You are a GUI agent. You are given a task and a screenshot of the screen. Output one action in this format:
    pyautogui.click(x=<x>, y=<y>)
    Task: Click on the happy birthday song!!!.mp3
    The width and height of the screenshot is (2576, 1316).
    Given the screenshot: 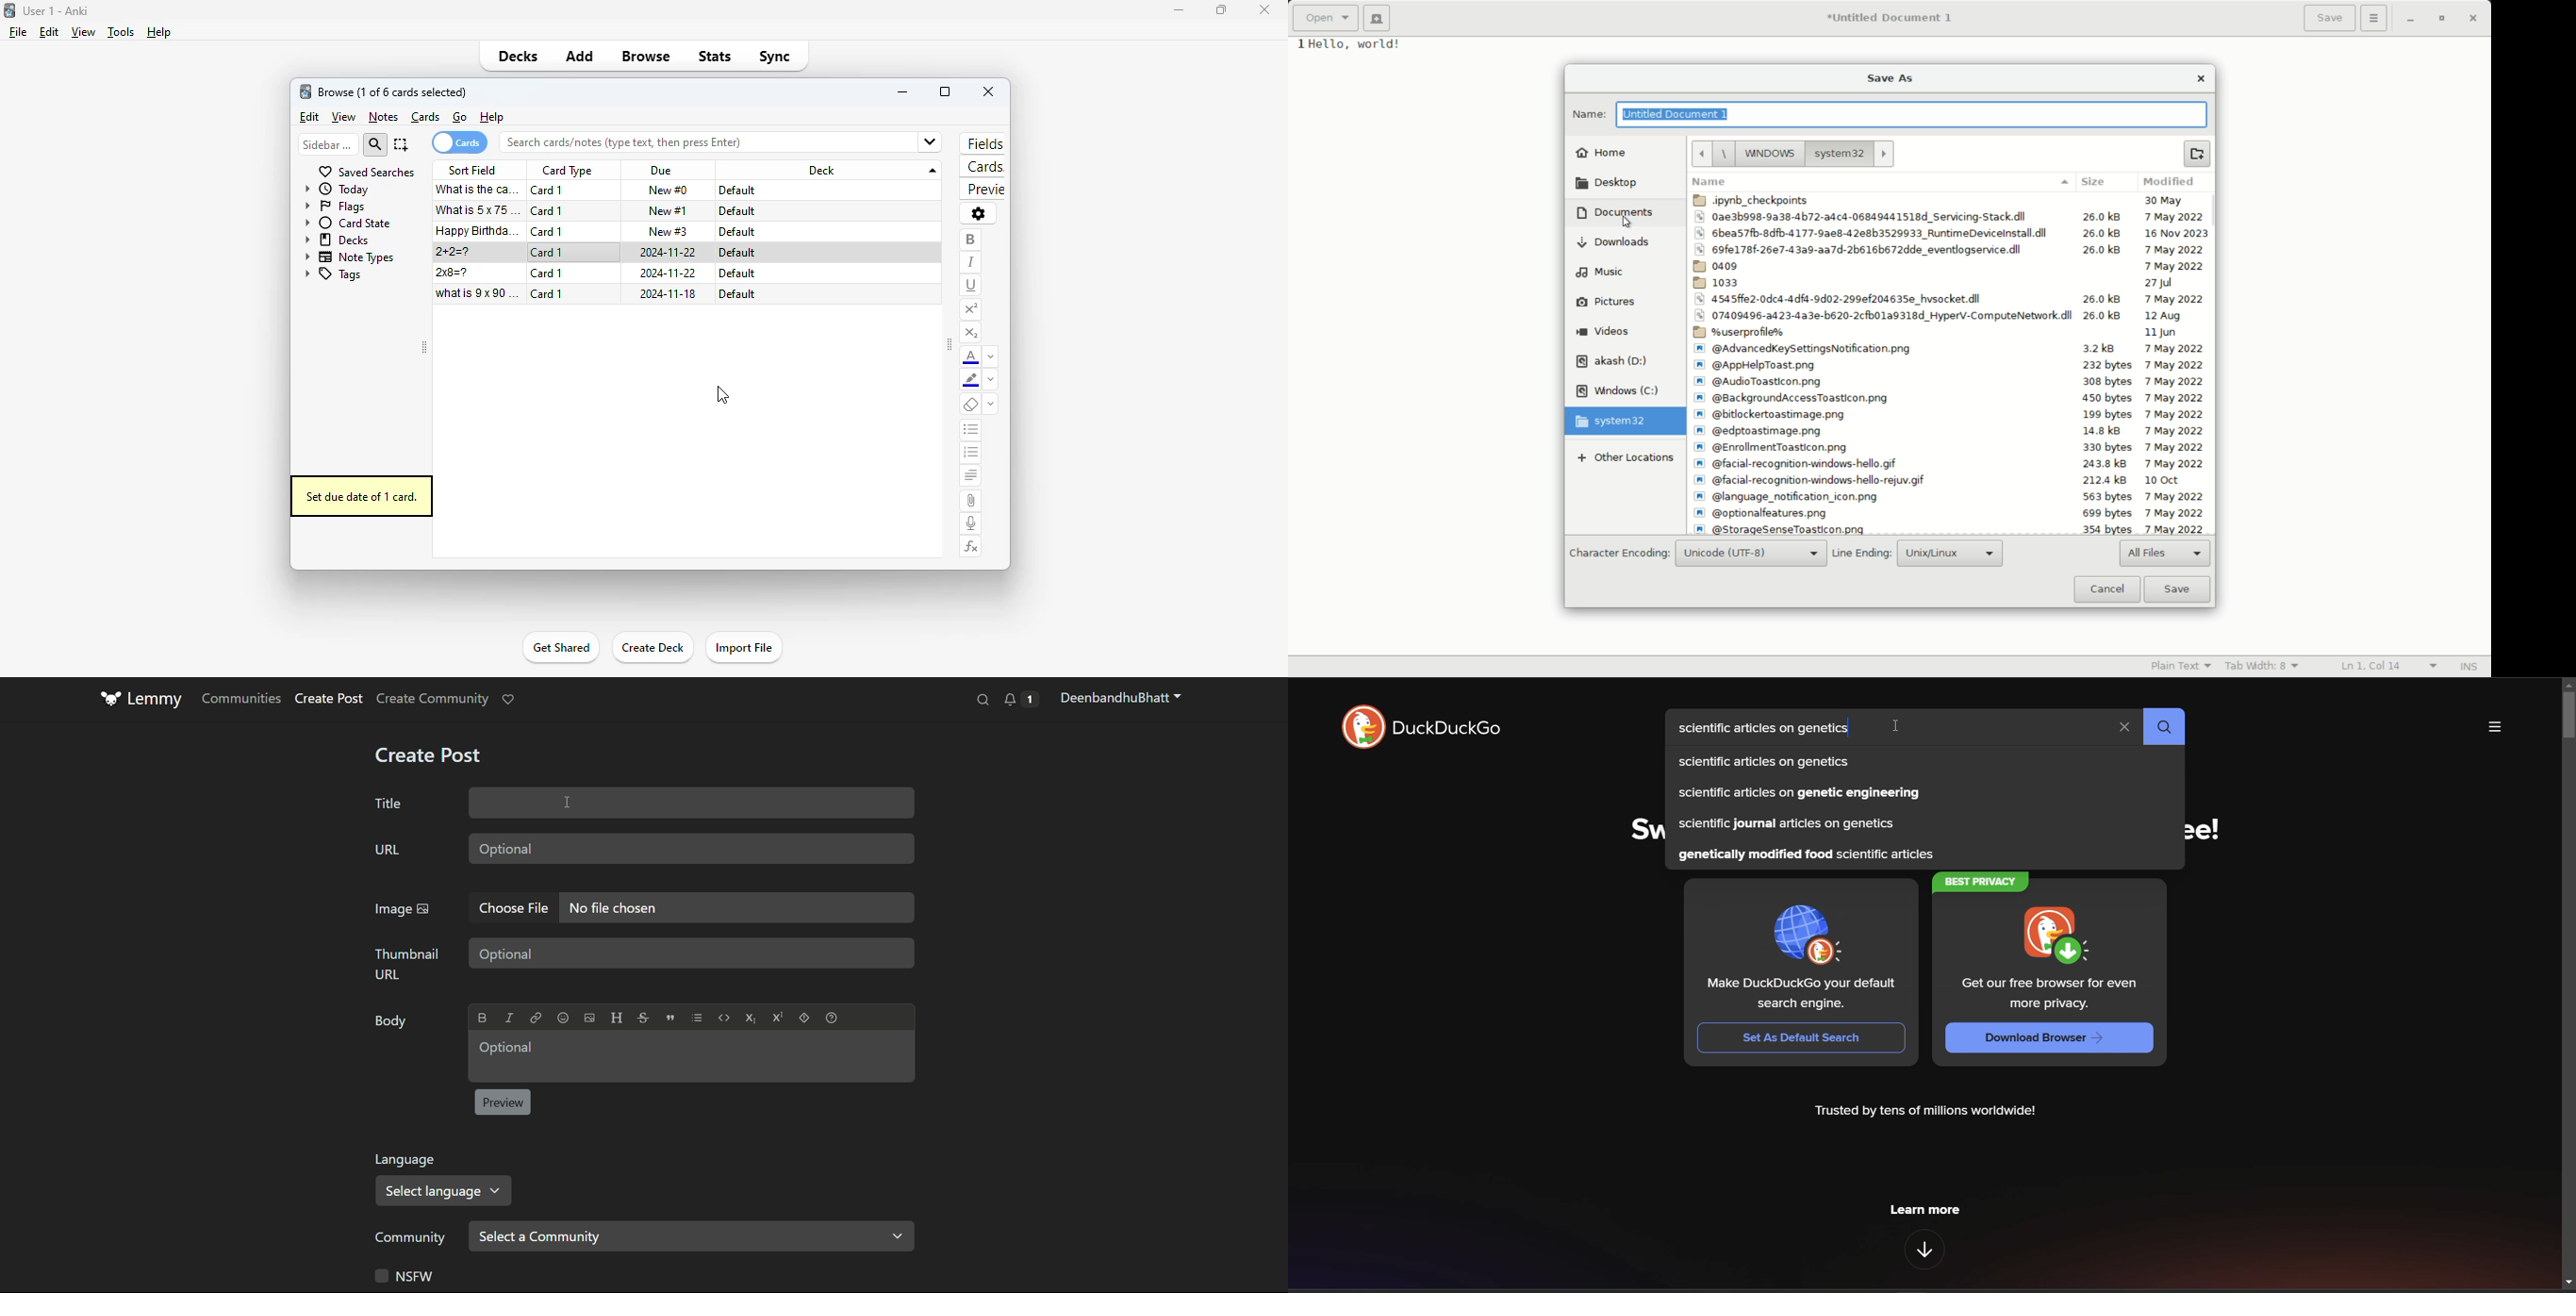 What is the action you would take?
    pyautogui.click(x=478, y=231)
    